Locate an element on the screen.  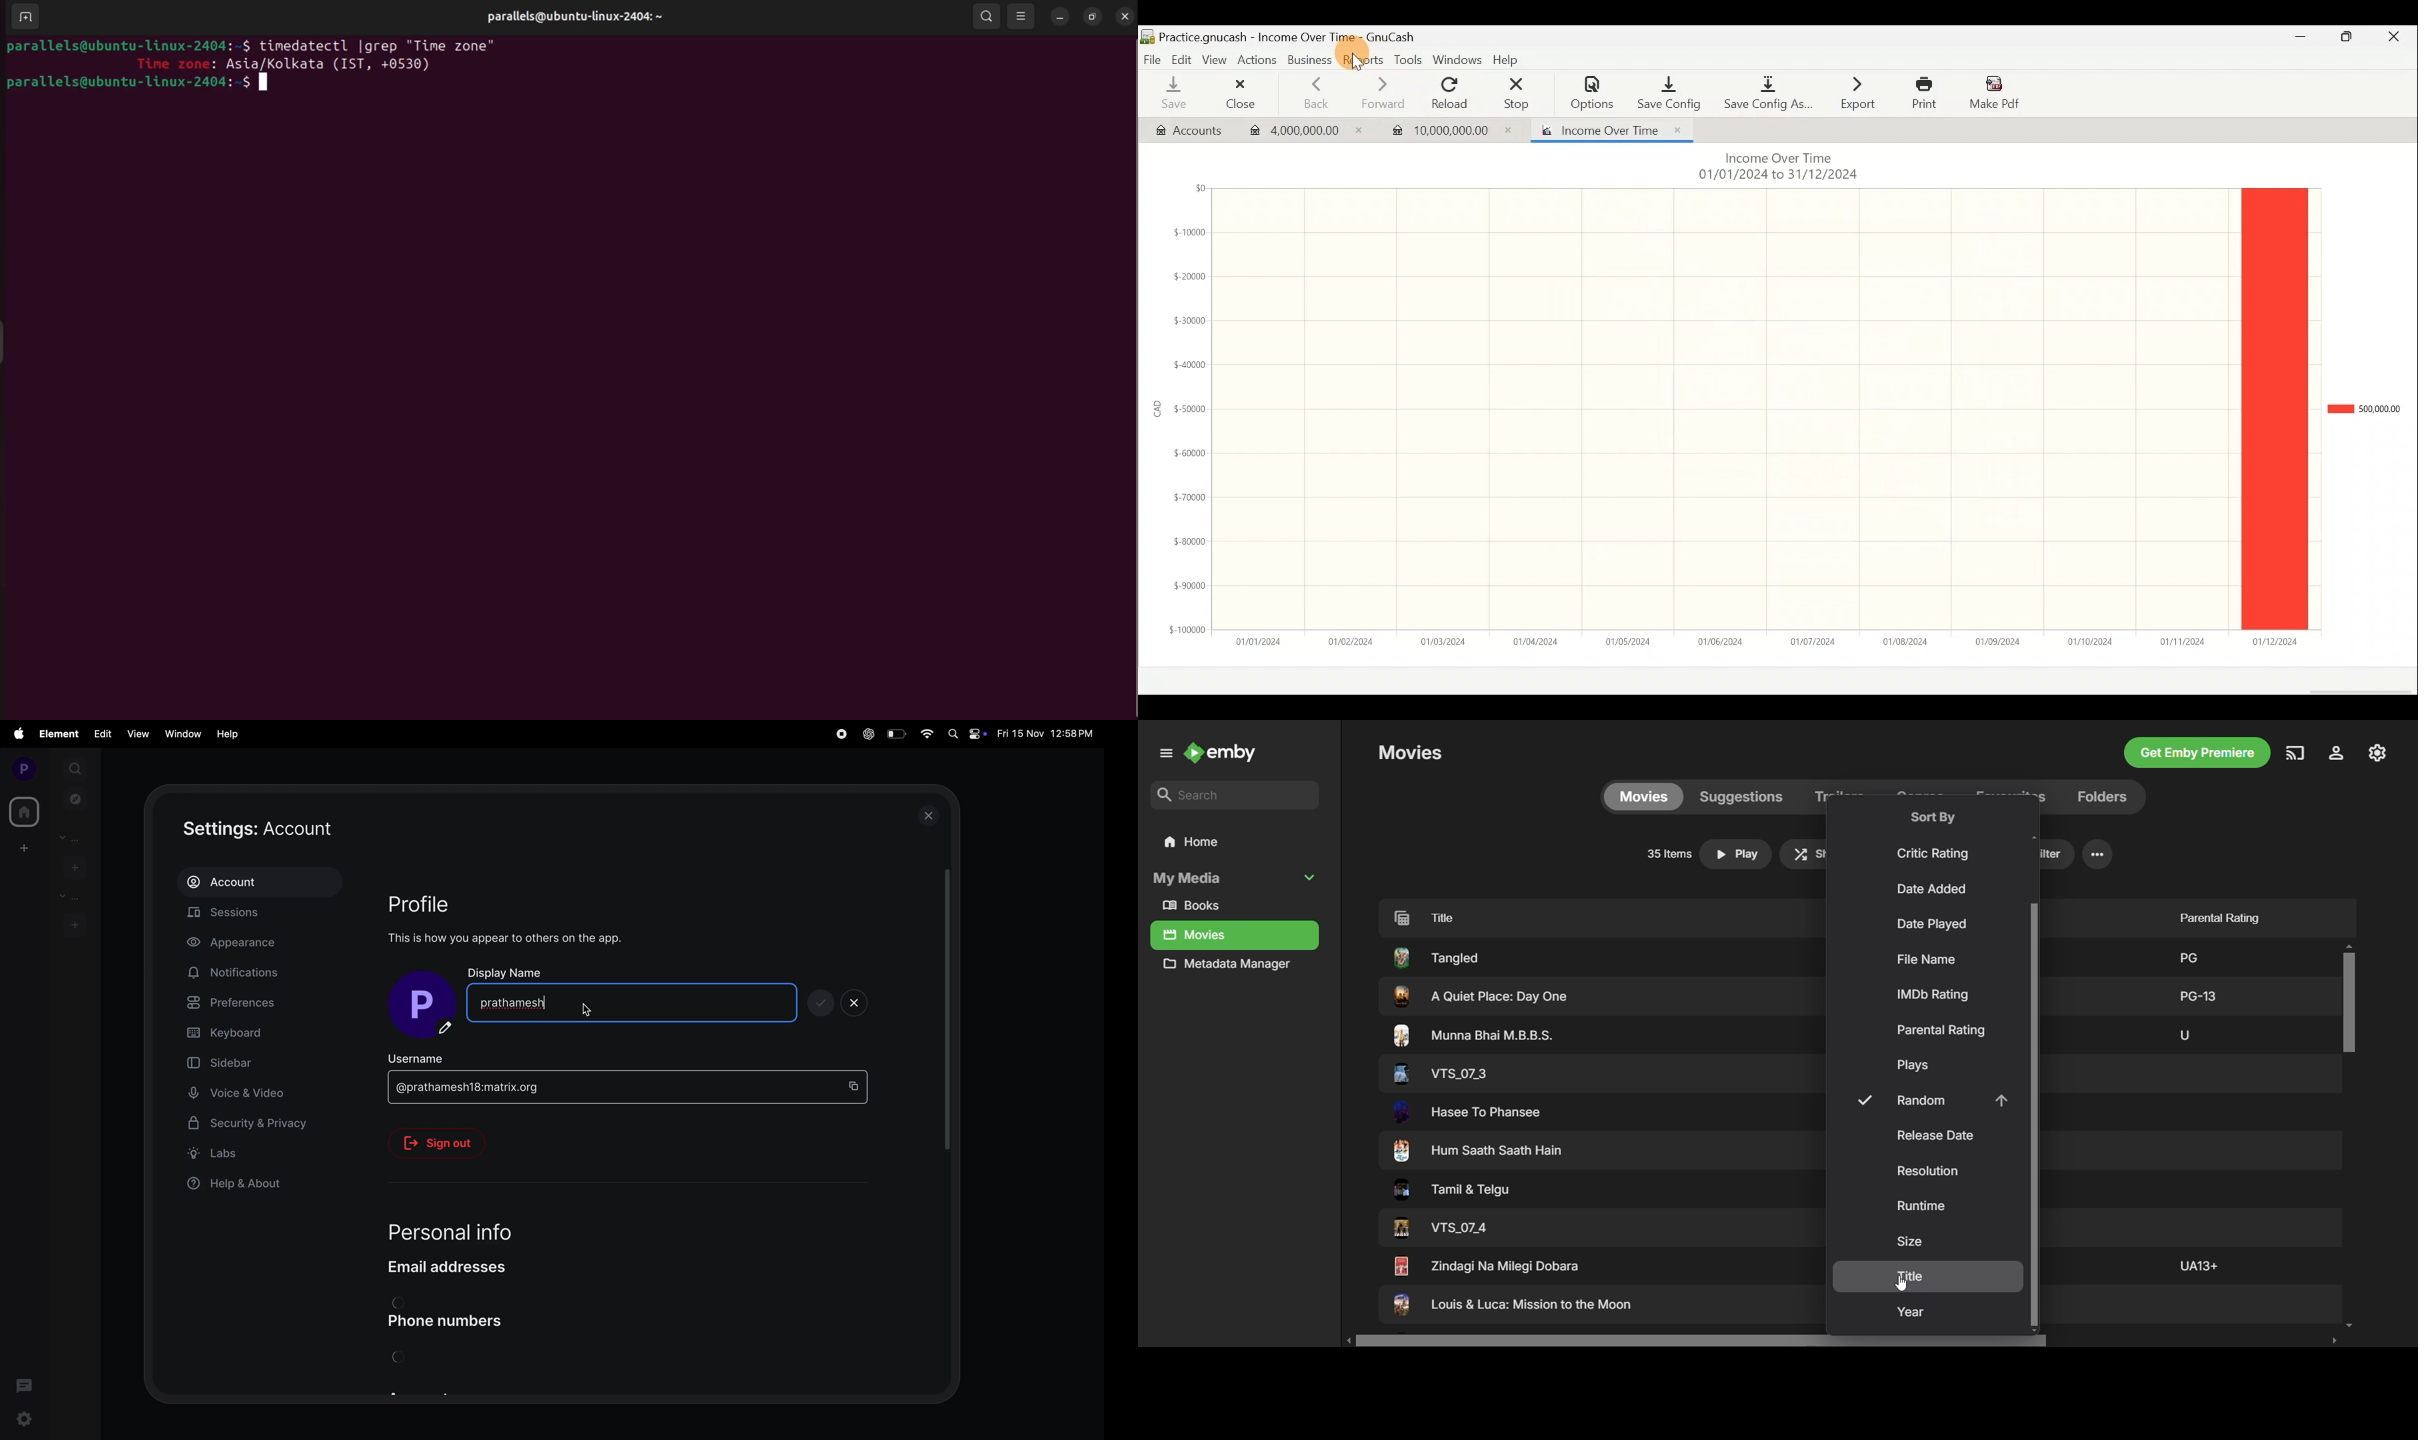
Bar is located at coordinates (2274, 409).